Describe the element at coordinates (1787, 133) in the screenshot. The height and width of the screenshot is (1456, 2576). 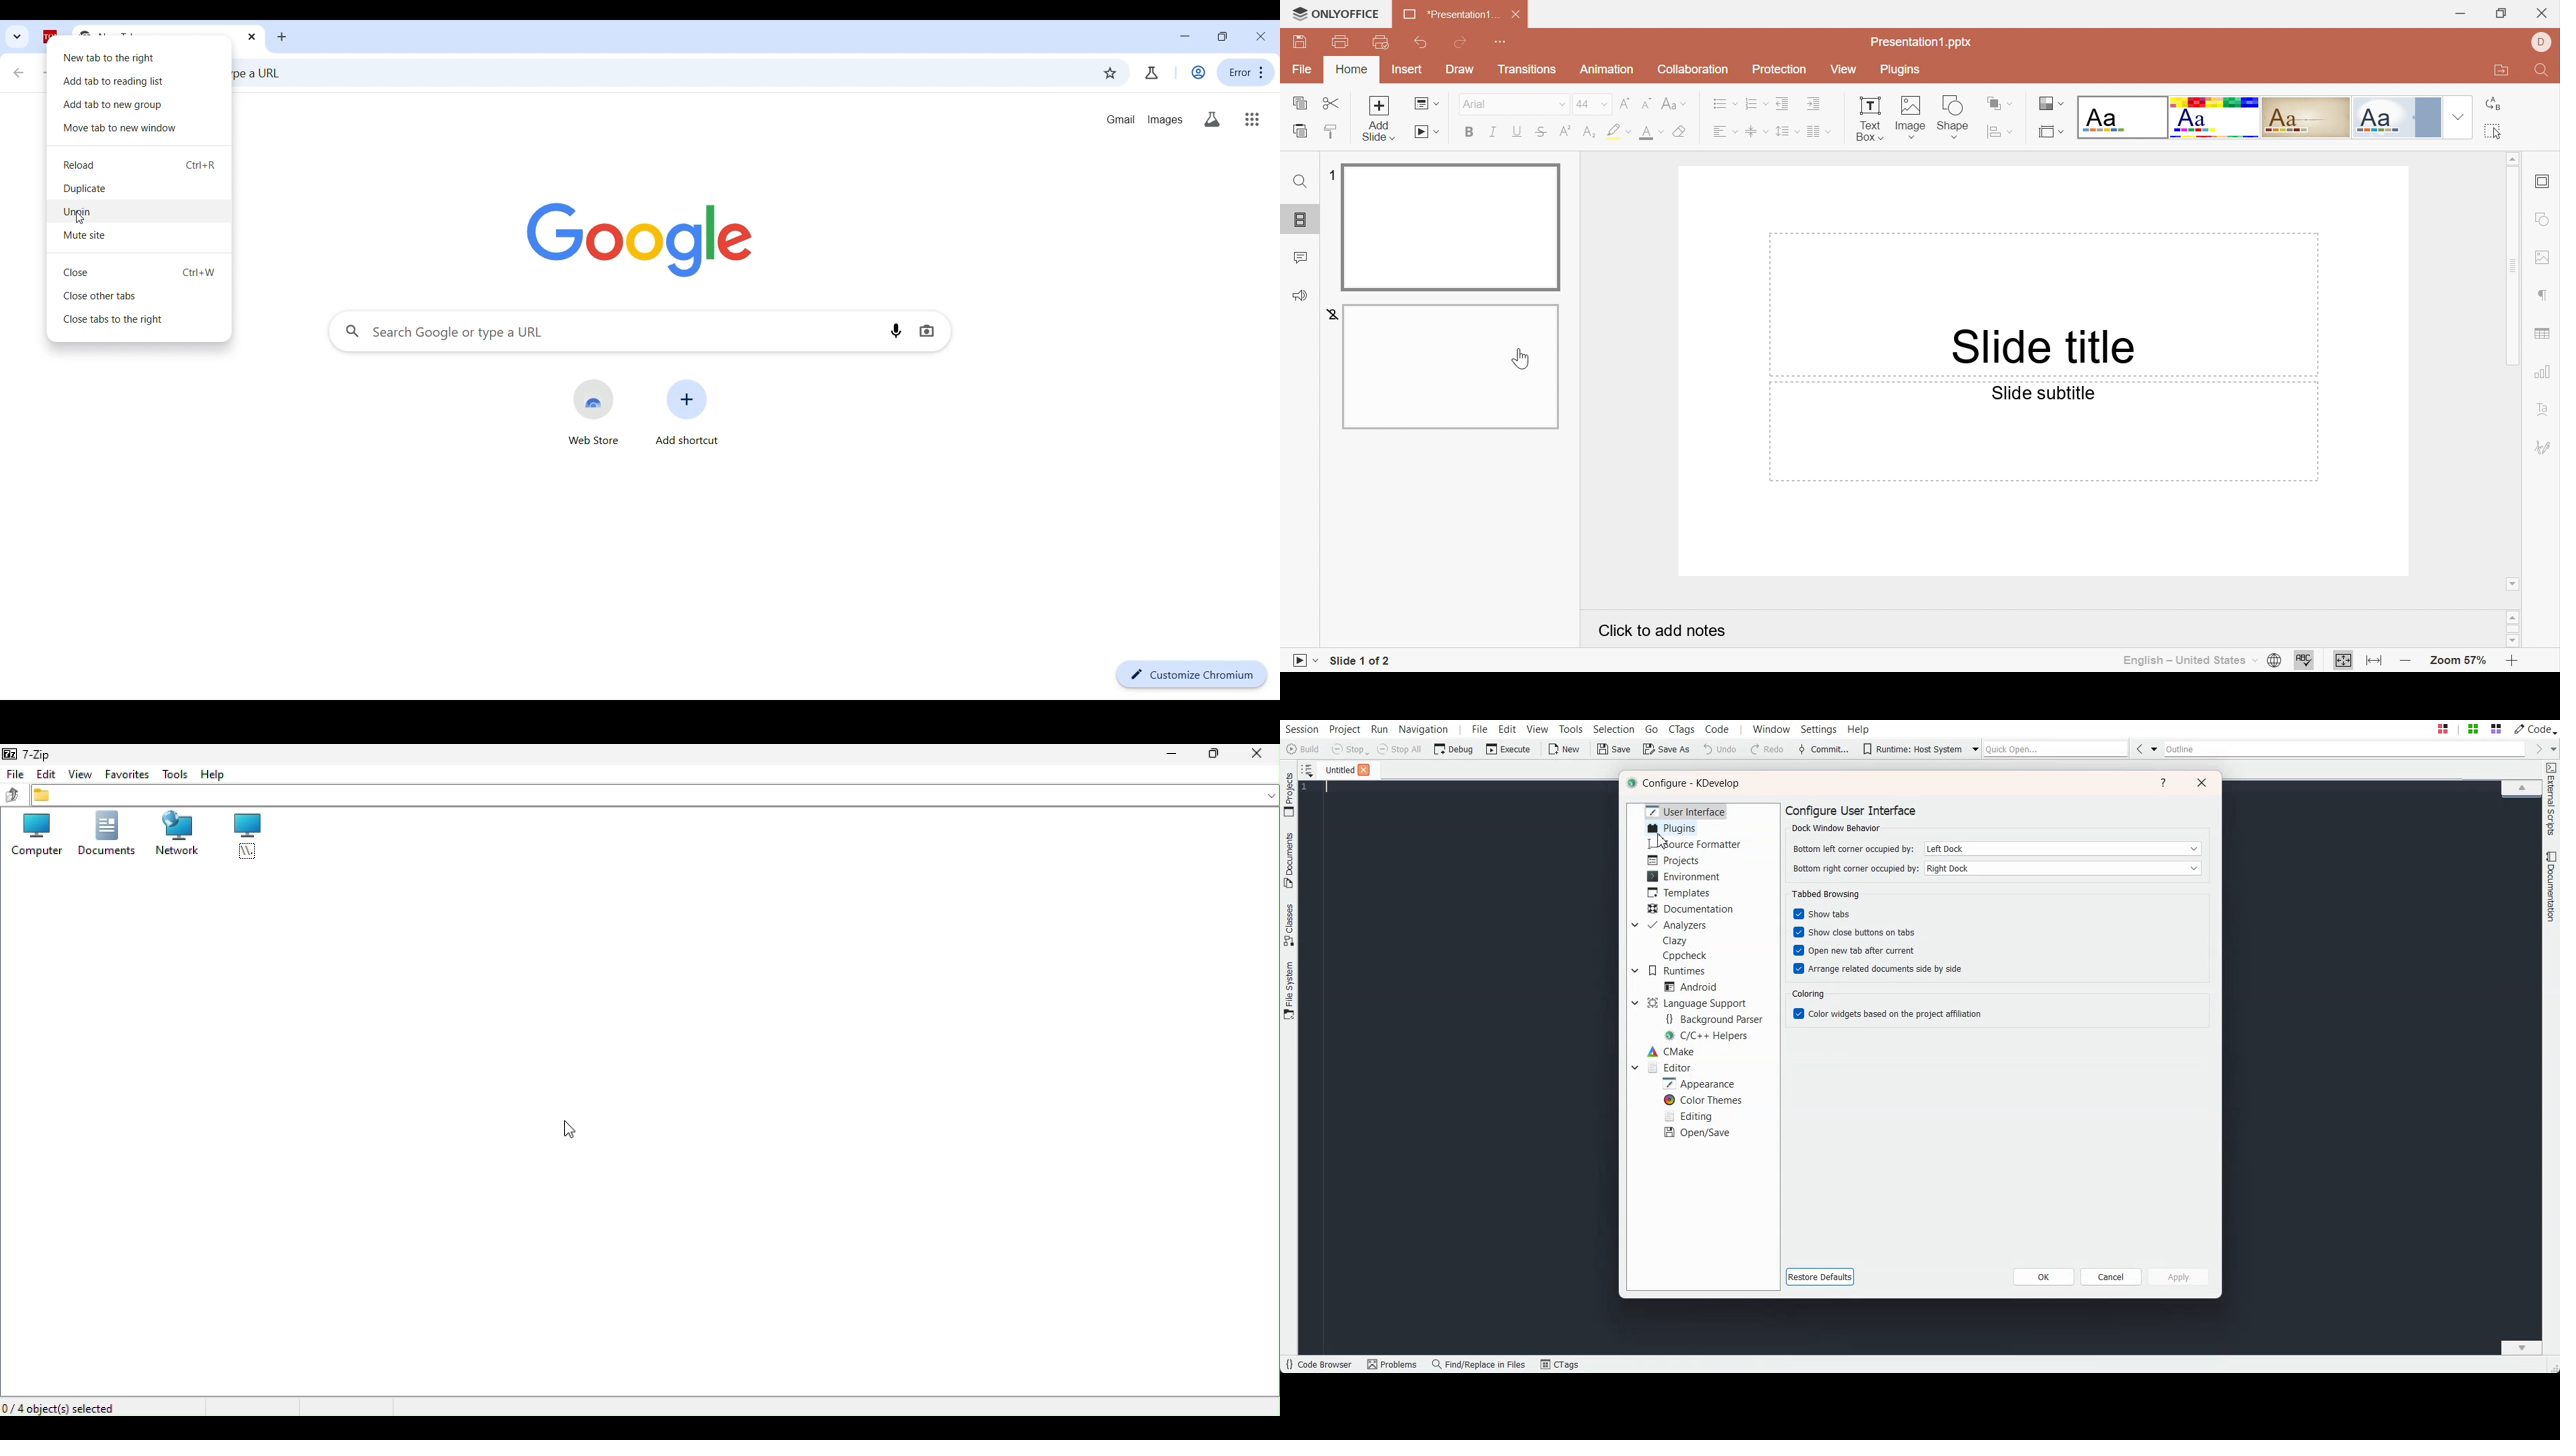
I see `Line spacing` at that location.